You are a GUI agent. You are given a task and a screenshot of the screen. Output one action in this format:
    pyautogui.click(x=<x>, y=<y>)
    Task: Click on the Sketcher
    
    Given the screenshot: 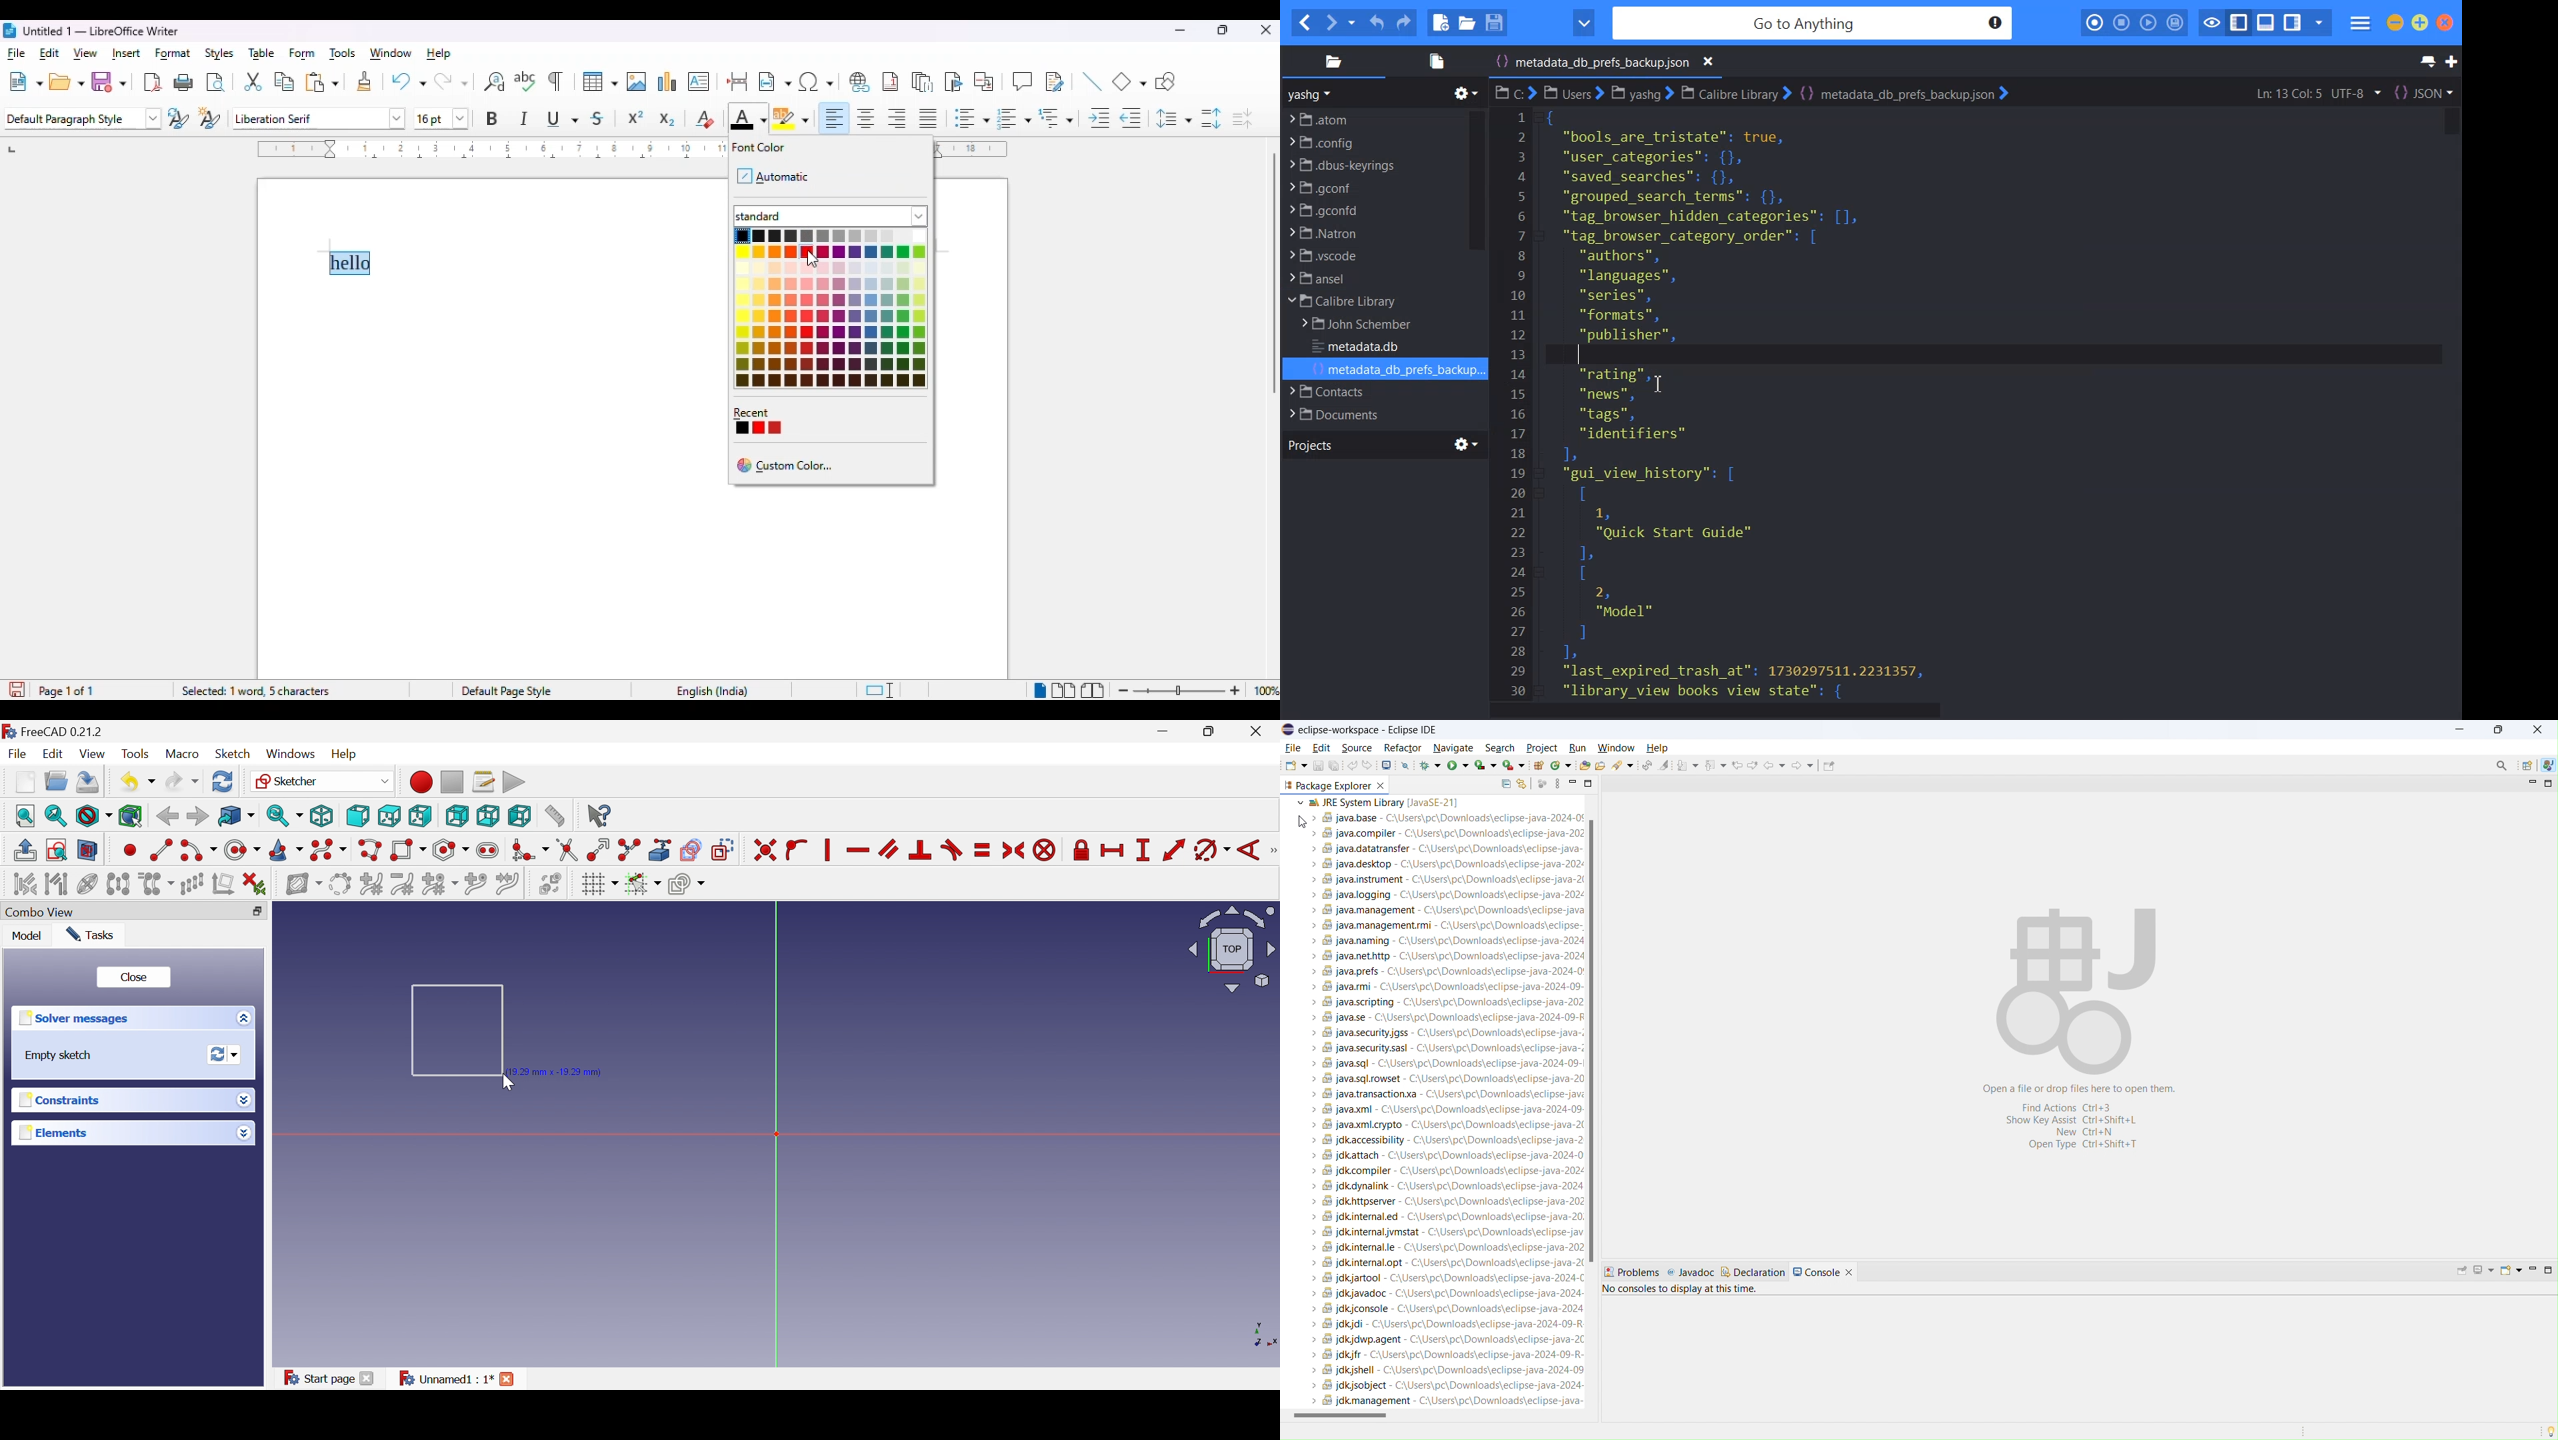 What is the action you would take?
    pyautogui.click(x=321, y=780)
    